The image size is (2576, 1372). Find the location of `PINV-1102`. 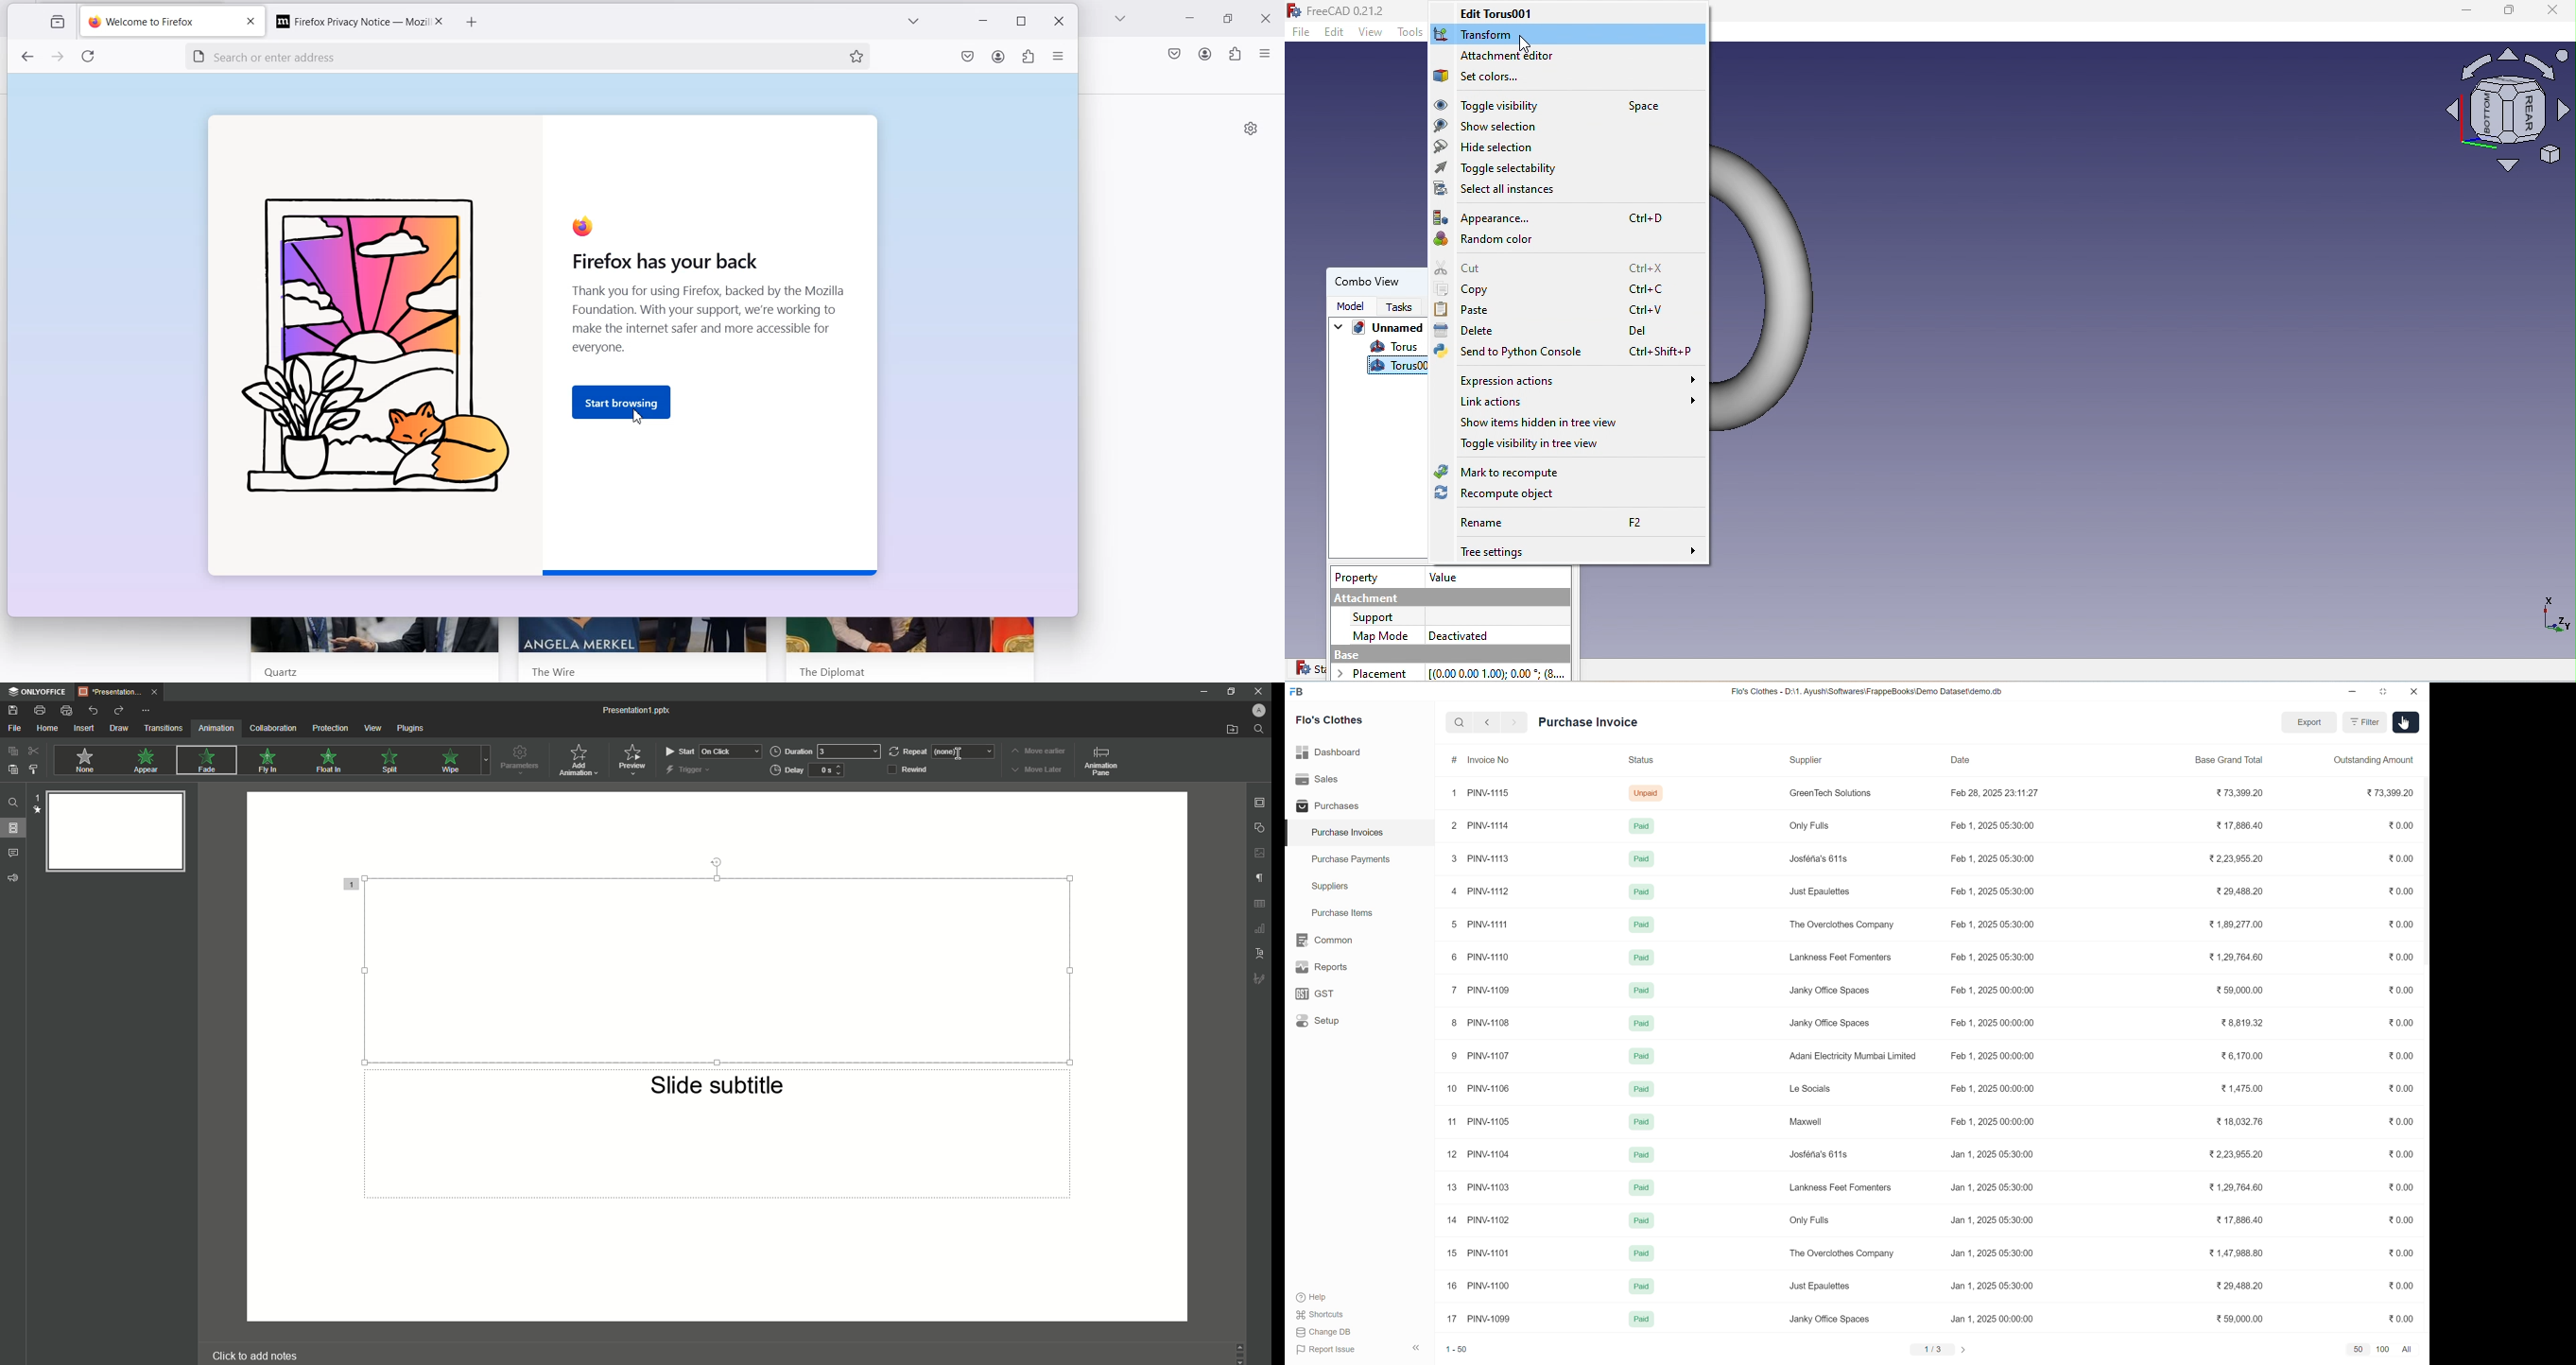

PINV-1102 is located at coordinates (1489, 1220).